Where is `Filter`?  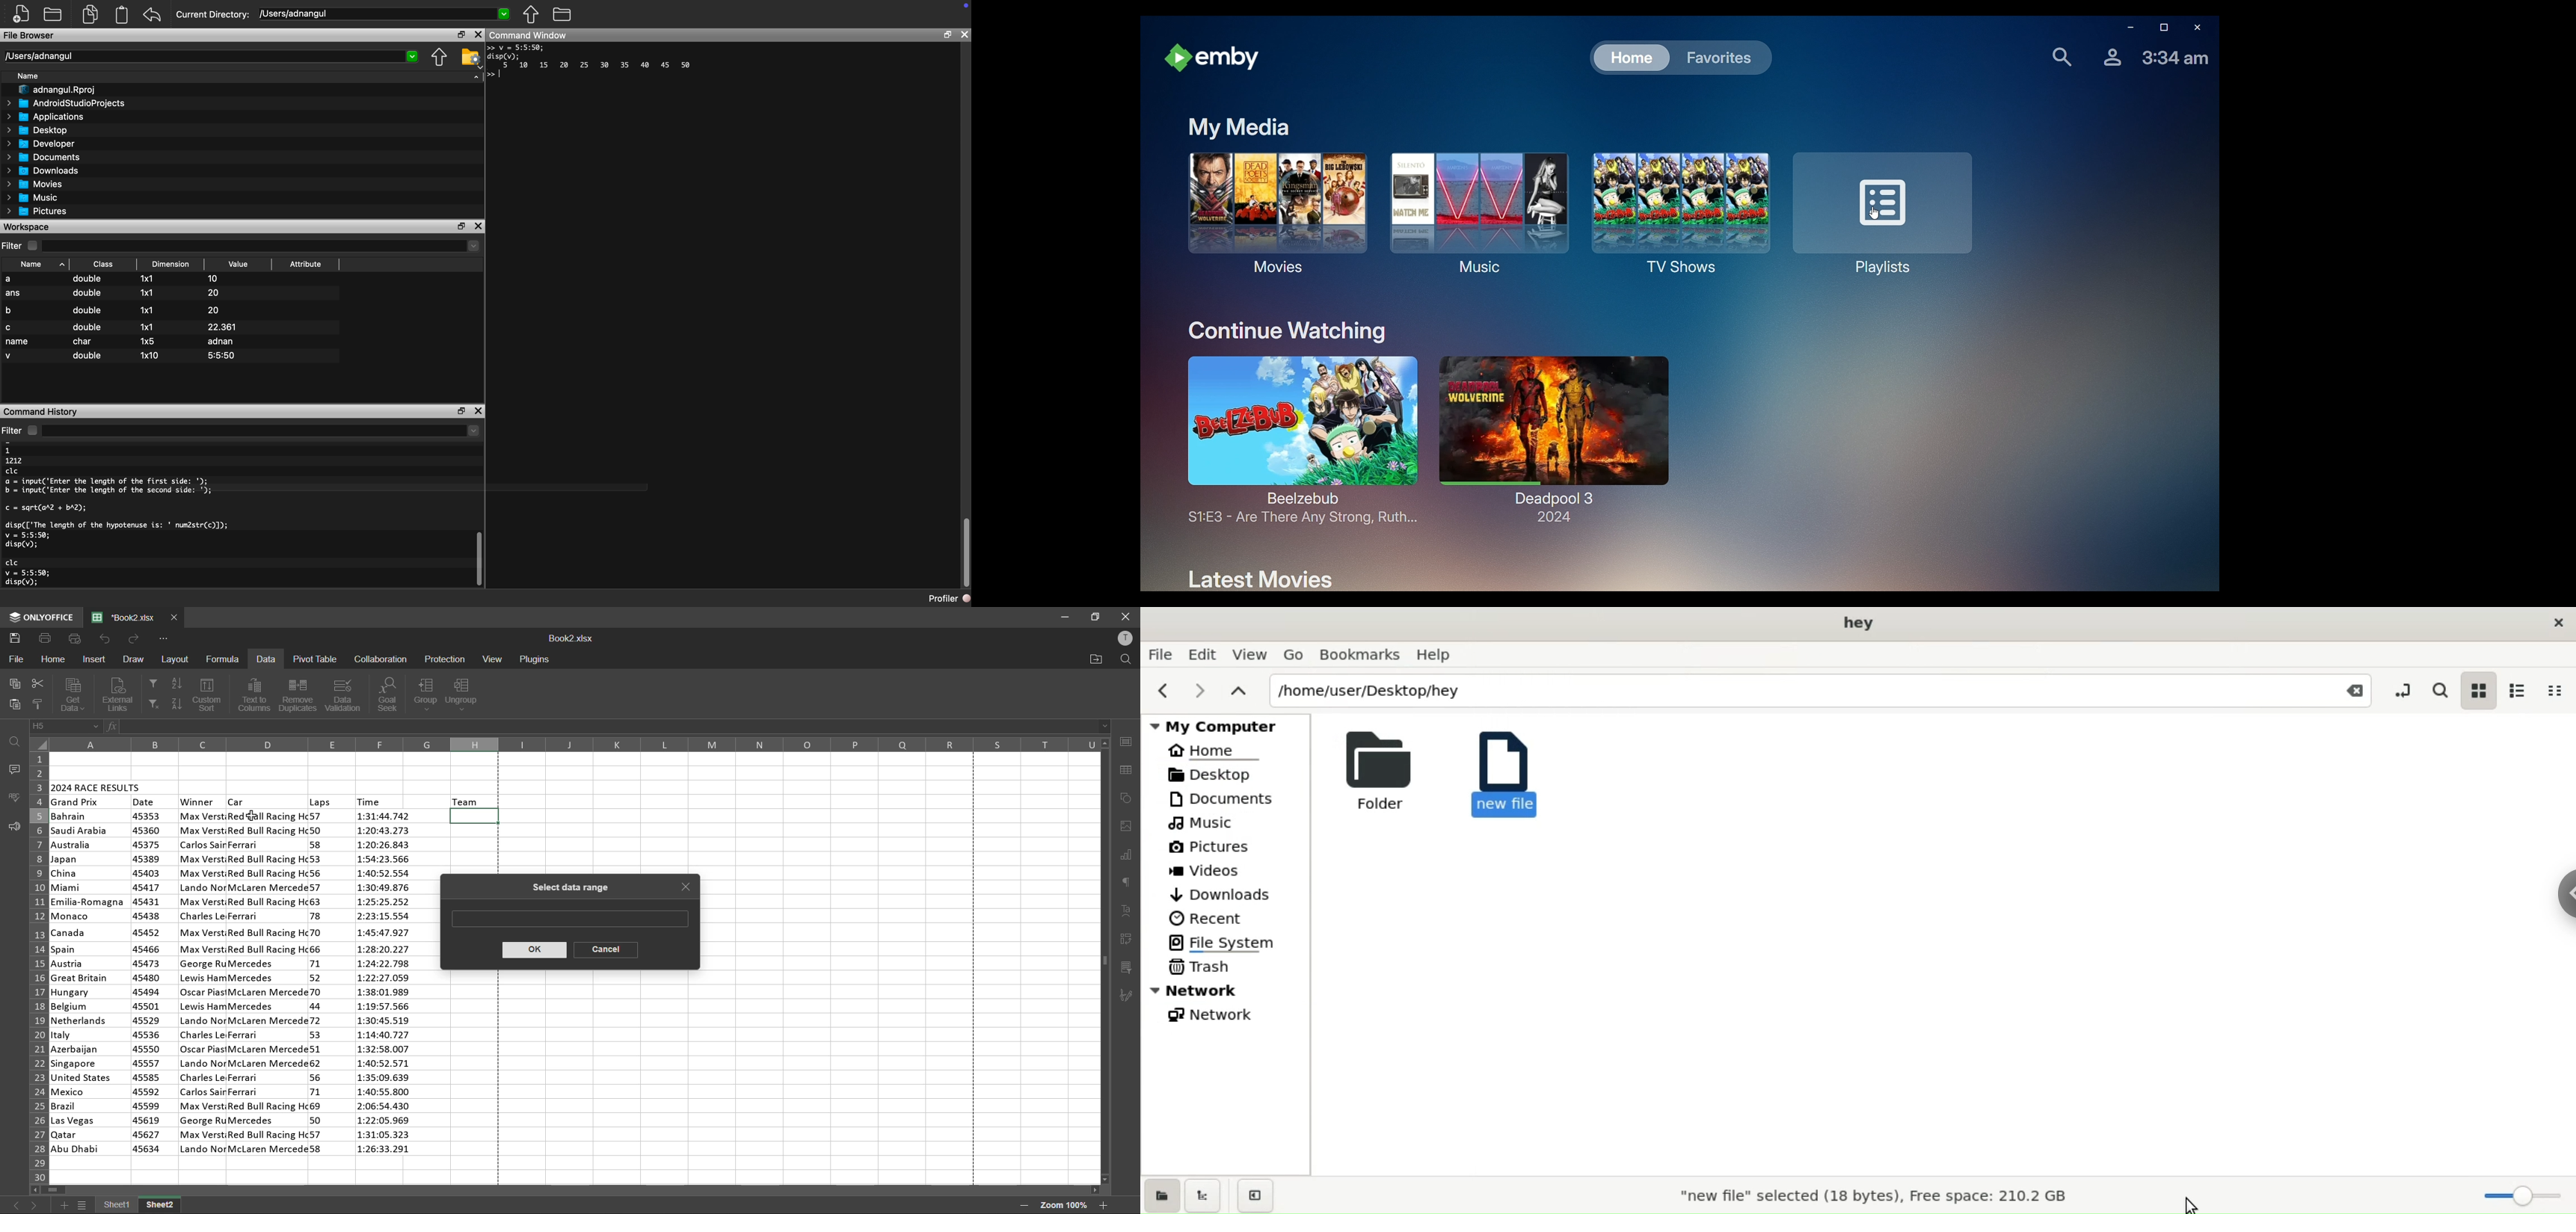
Filter is located at coordinates (22, 431).